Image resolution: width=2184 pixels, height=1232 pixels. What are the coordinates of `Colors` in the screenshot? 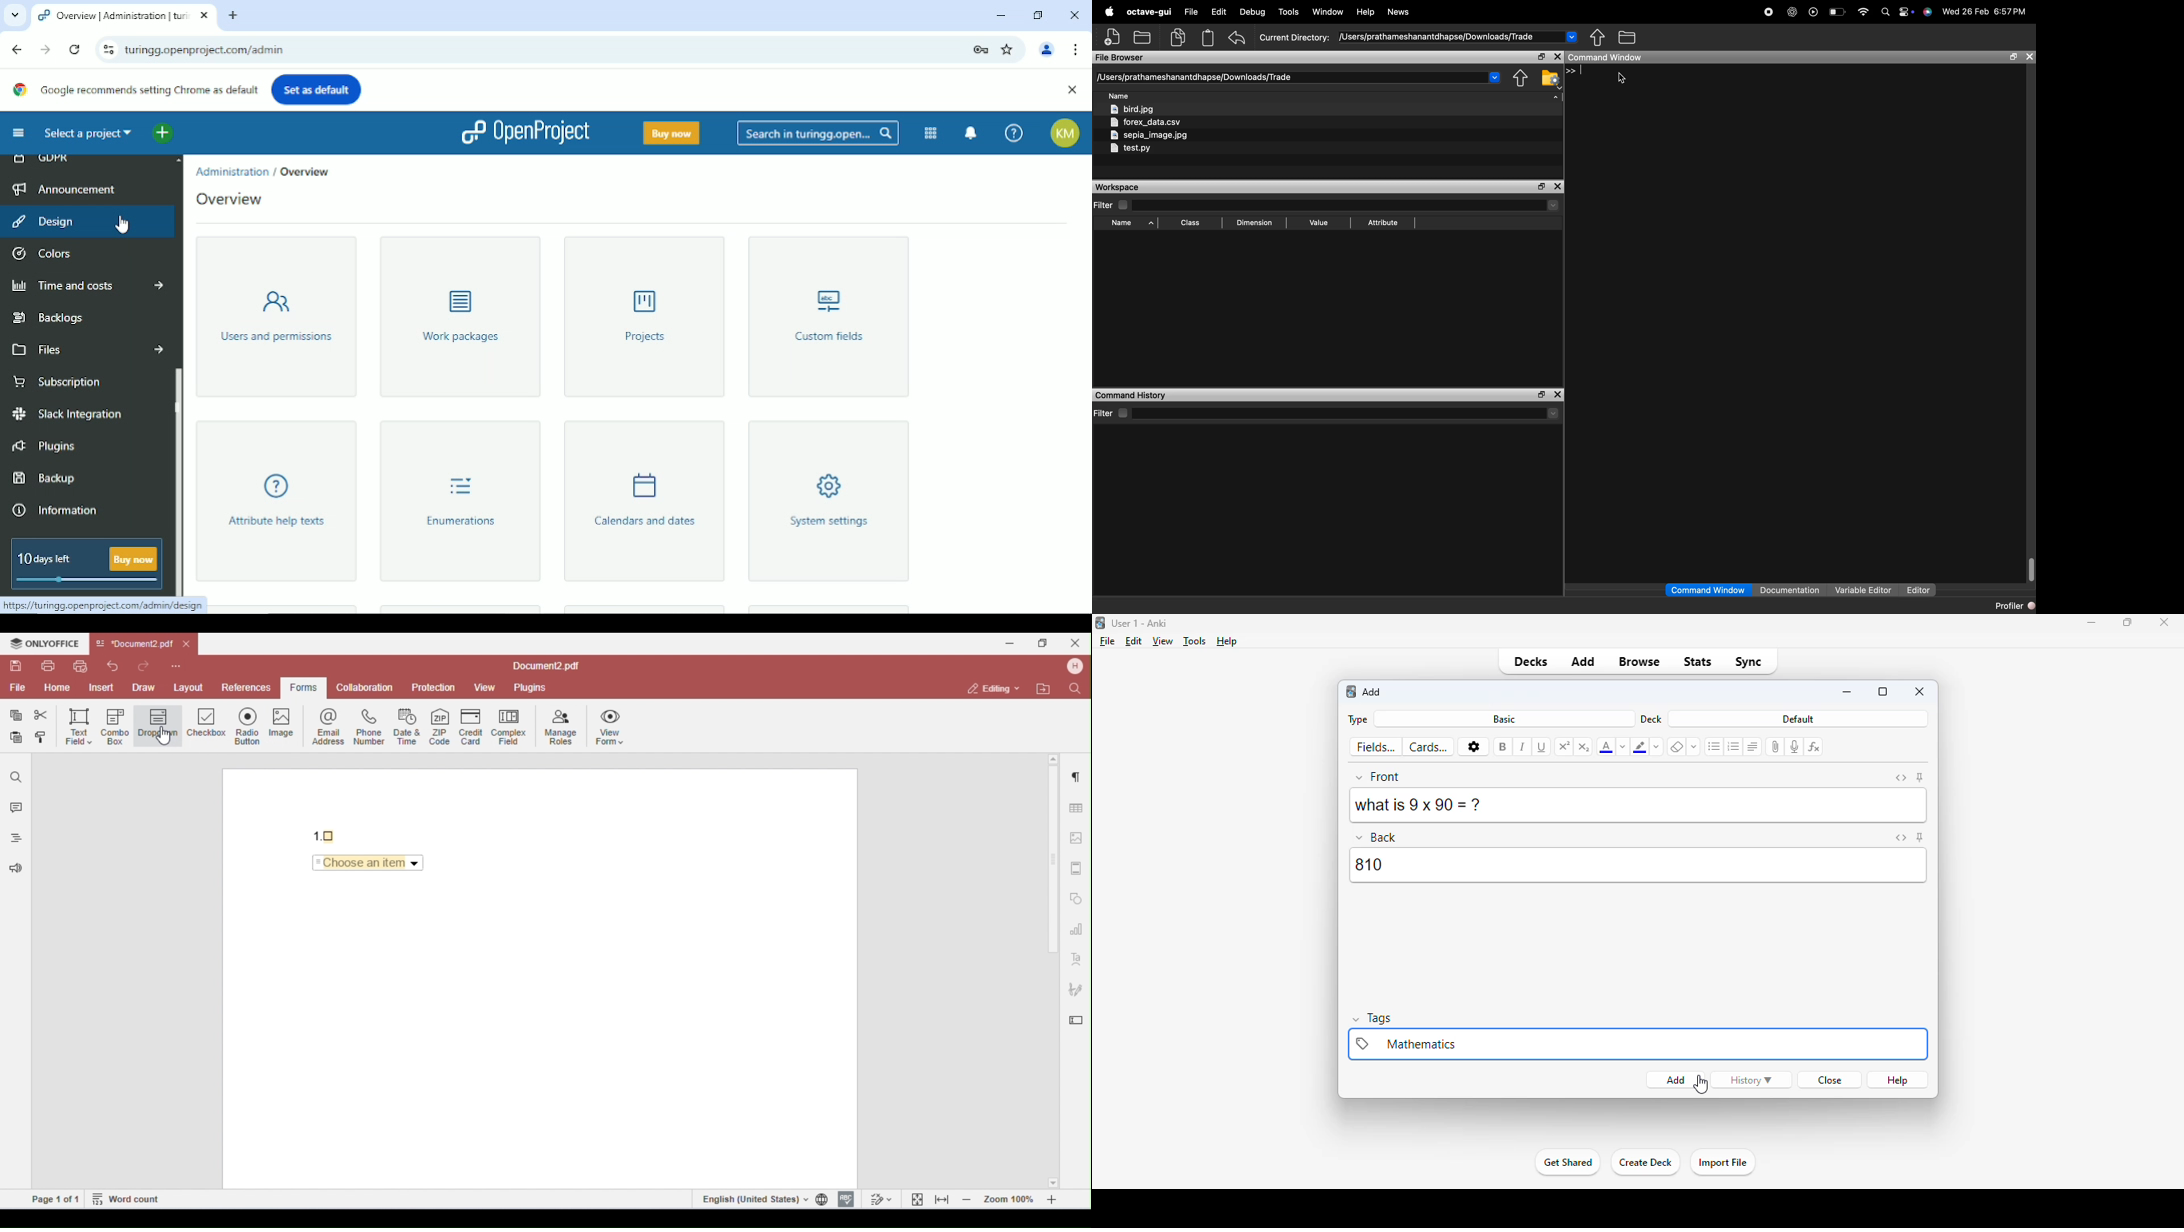 It's located at (43, 254).